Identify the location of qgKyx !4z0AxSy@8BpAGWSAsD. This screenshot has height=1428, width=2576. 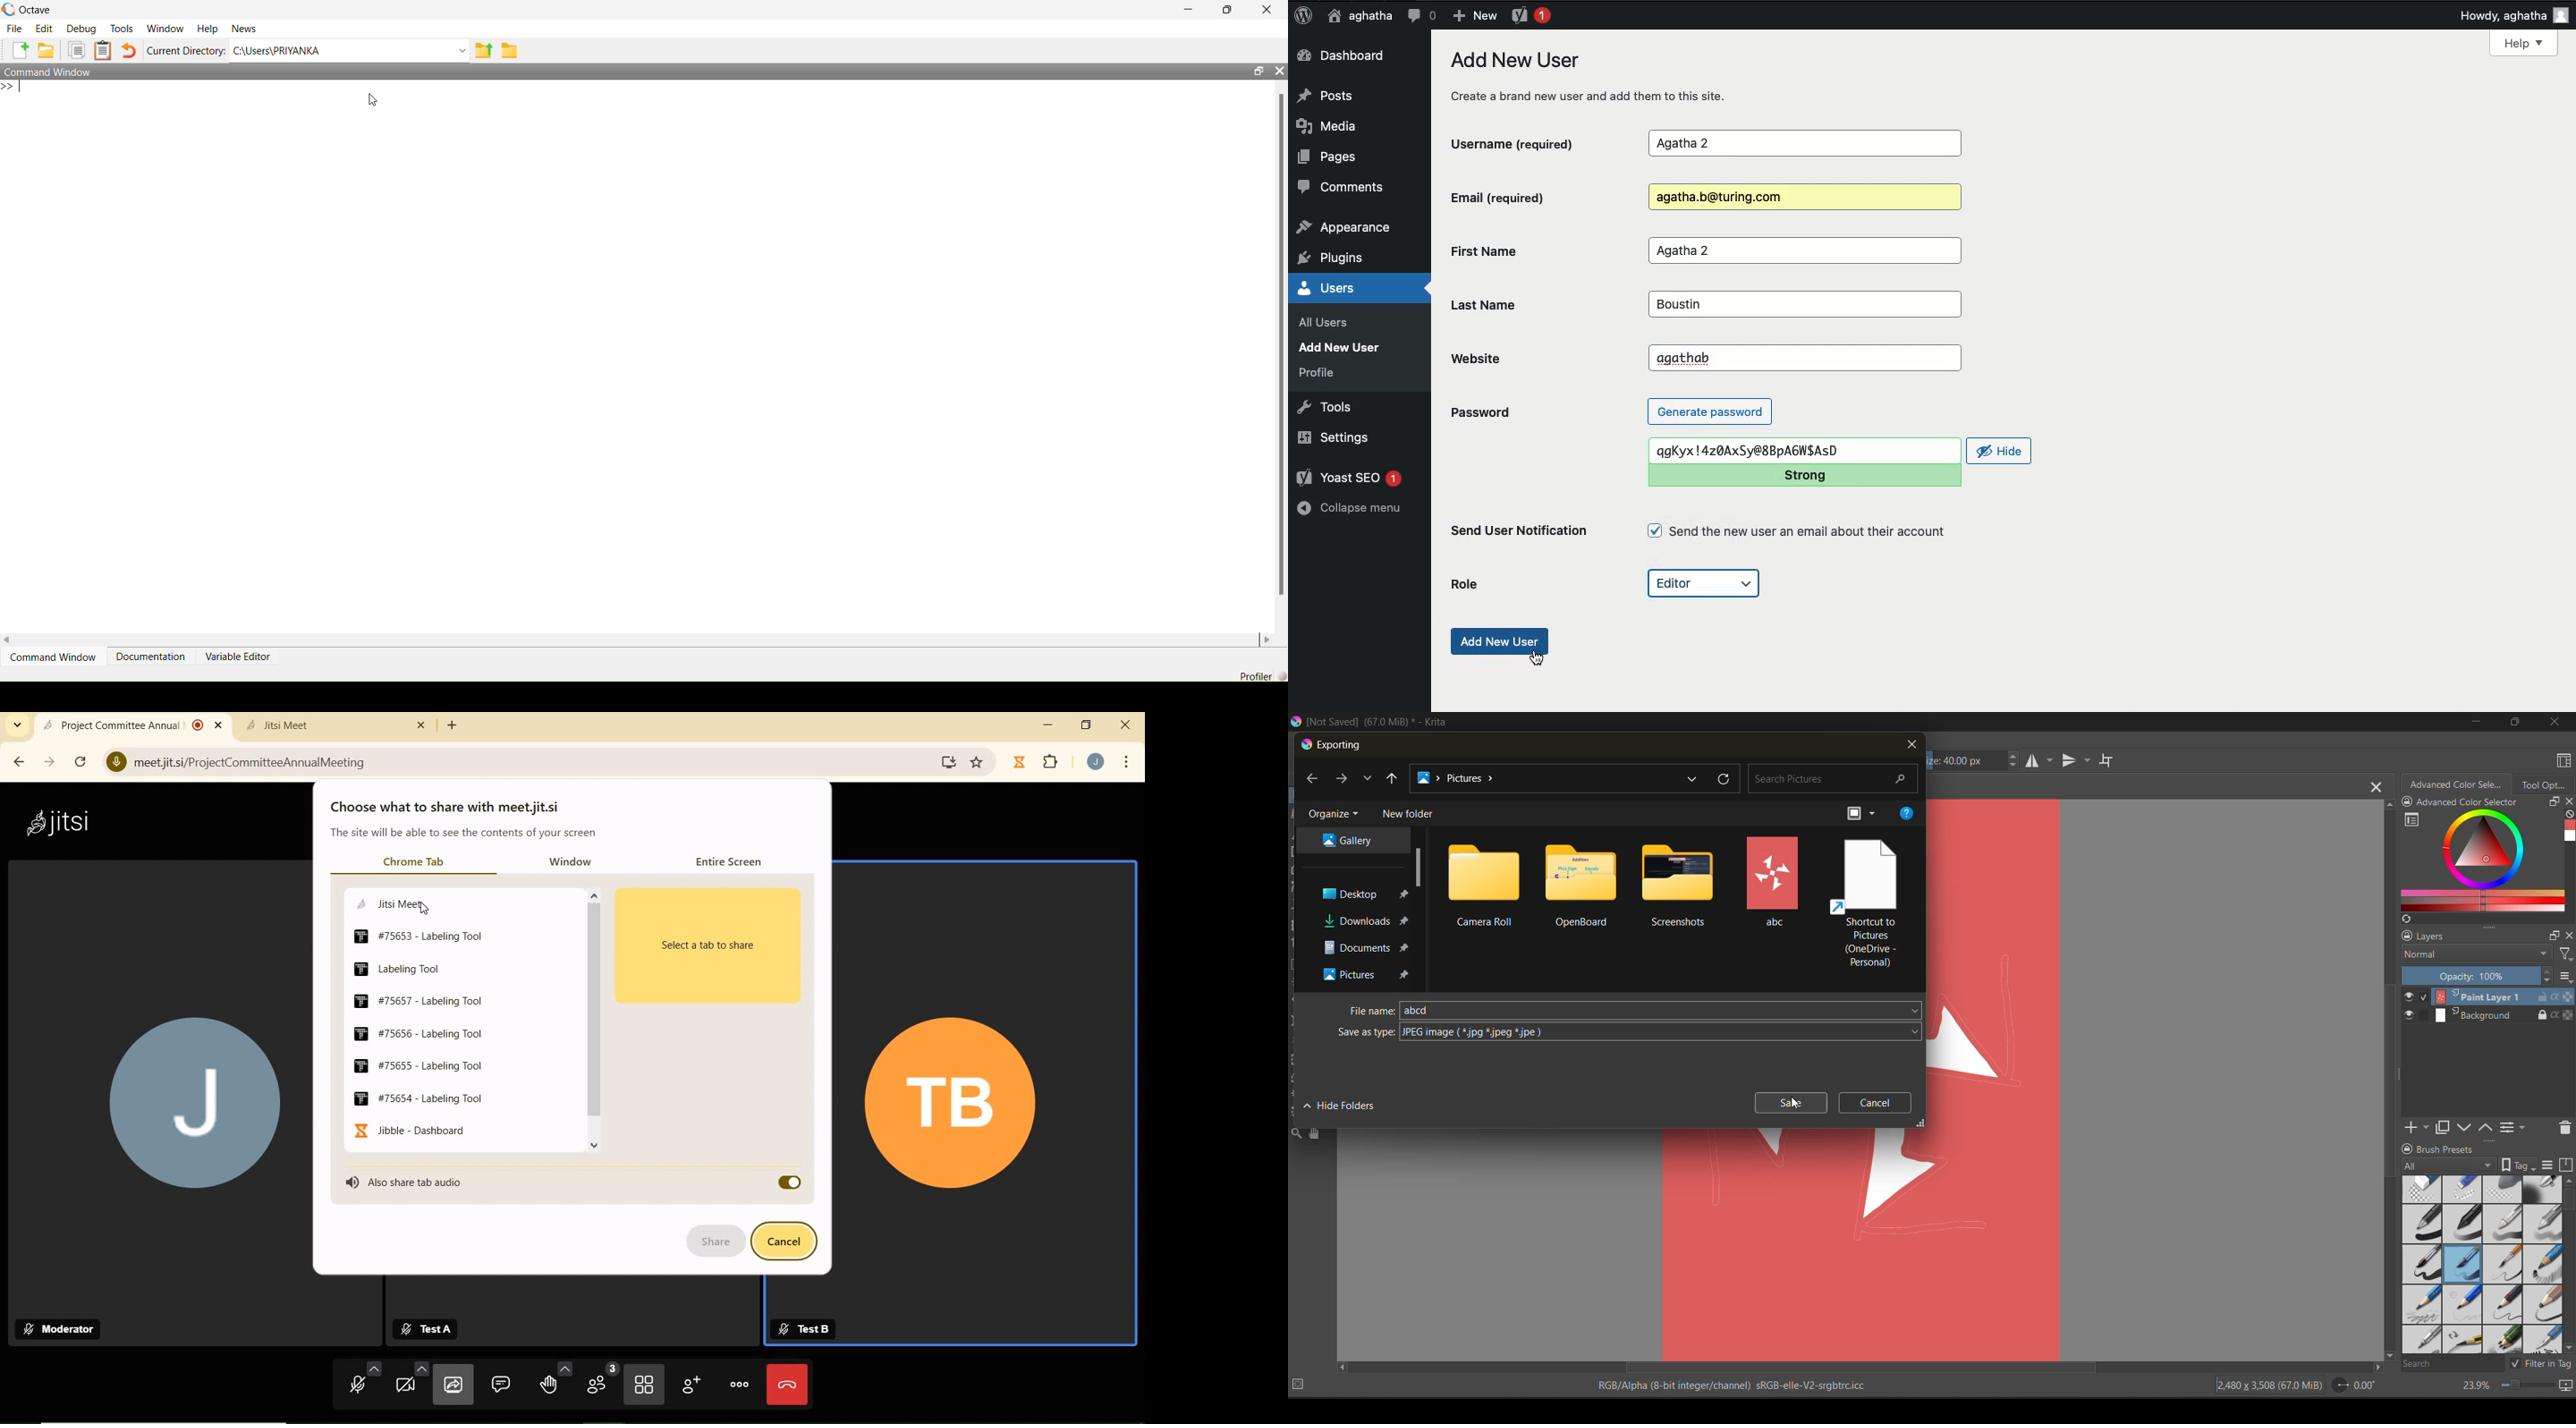
(1806, 450).